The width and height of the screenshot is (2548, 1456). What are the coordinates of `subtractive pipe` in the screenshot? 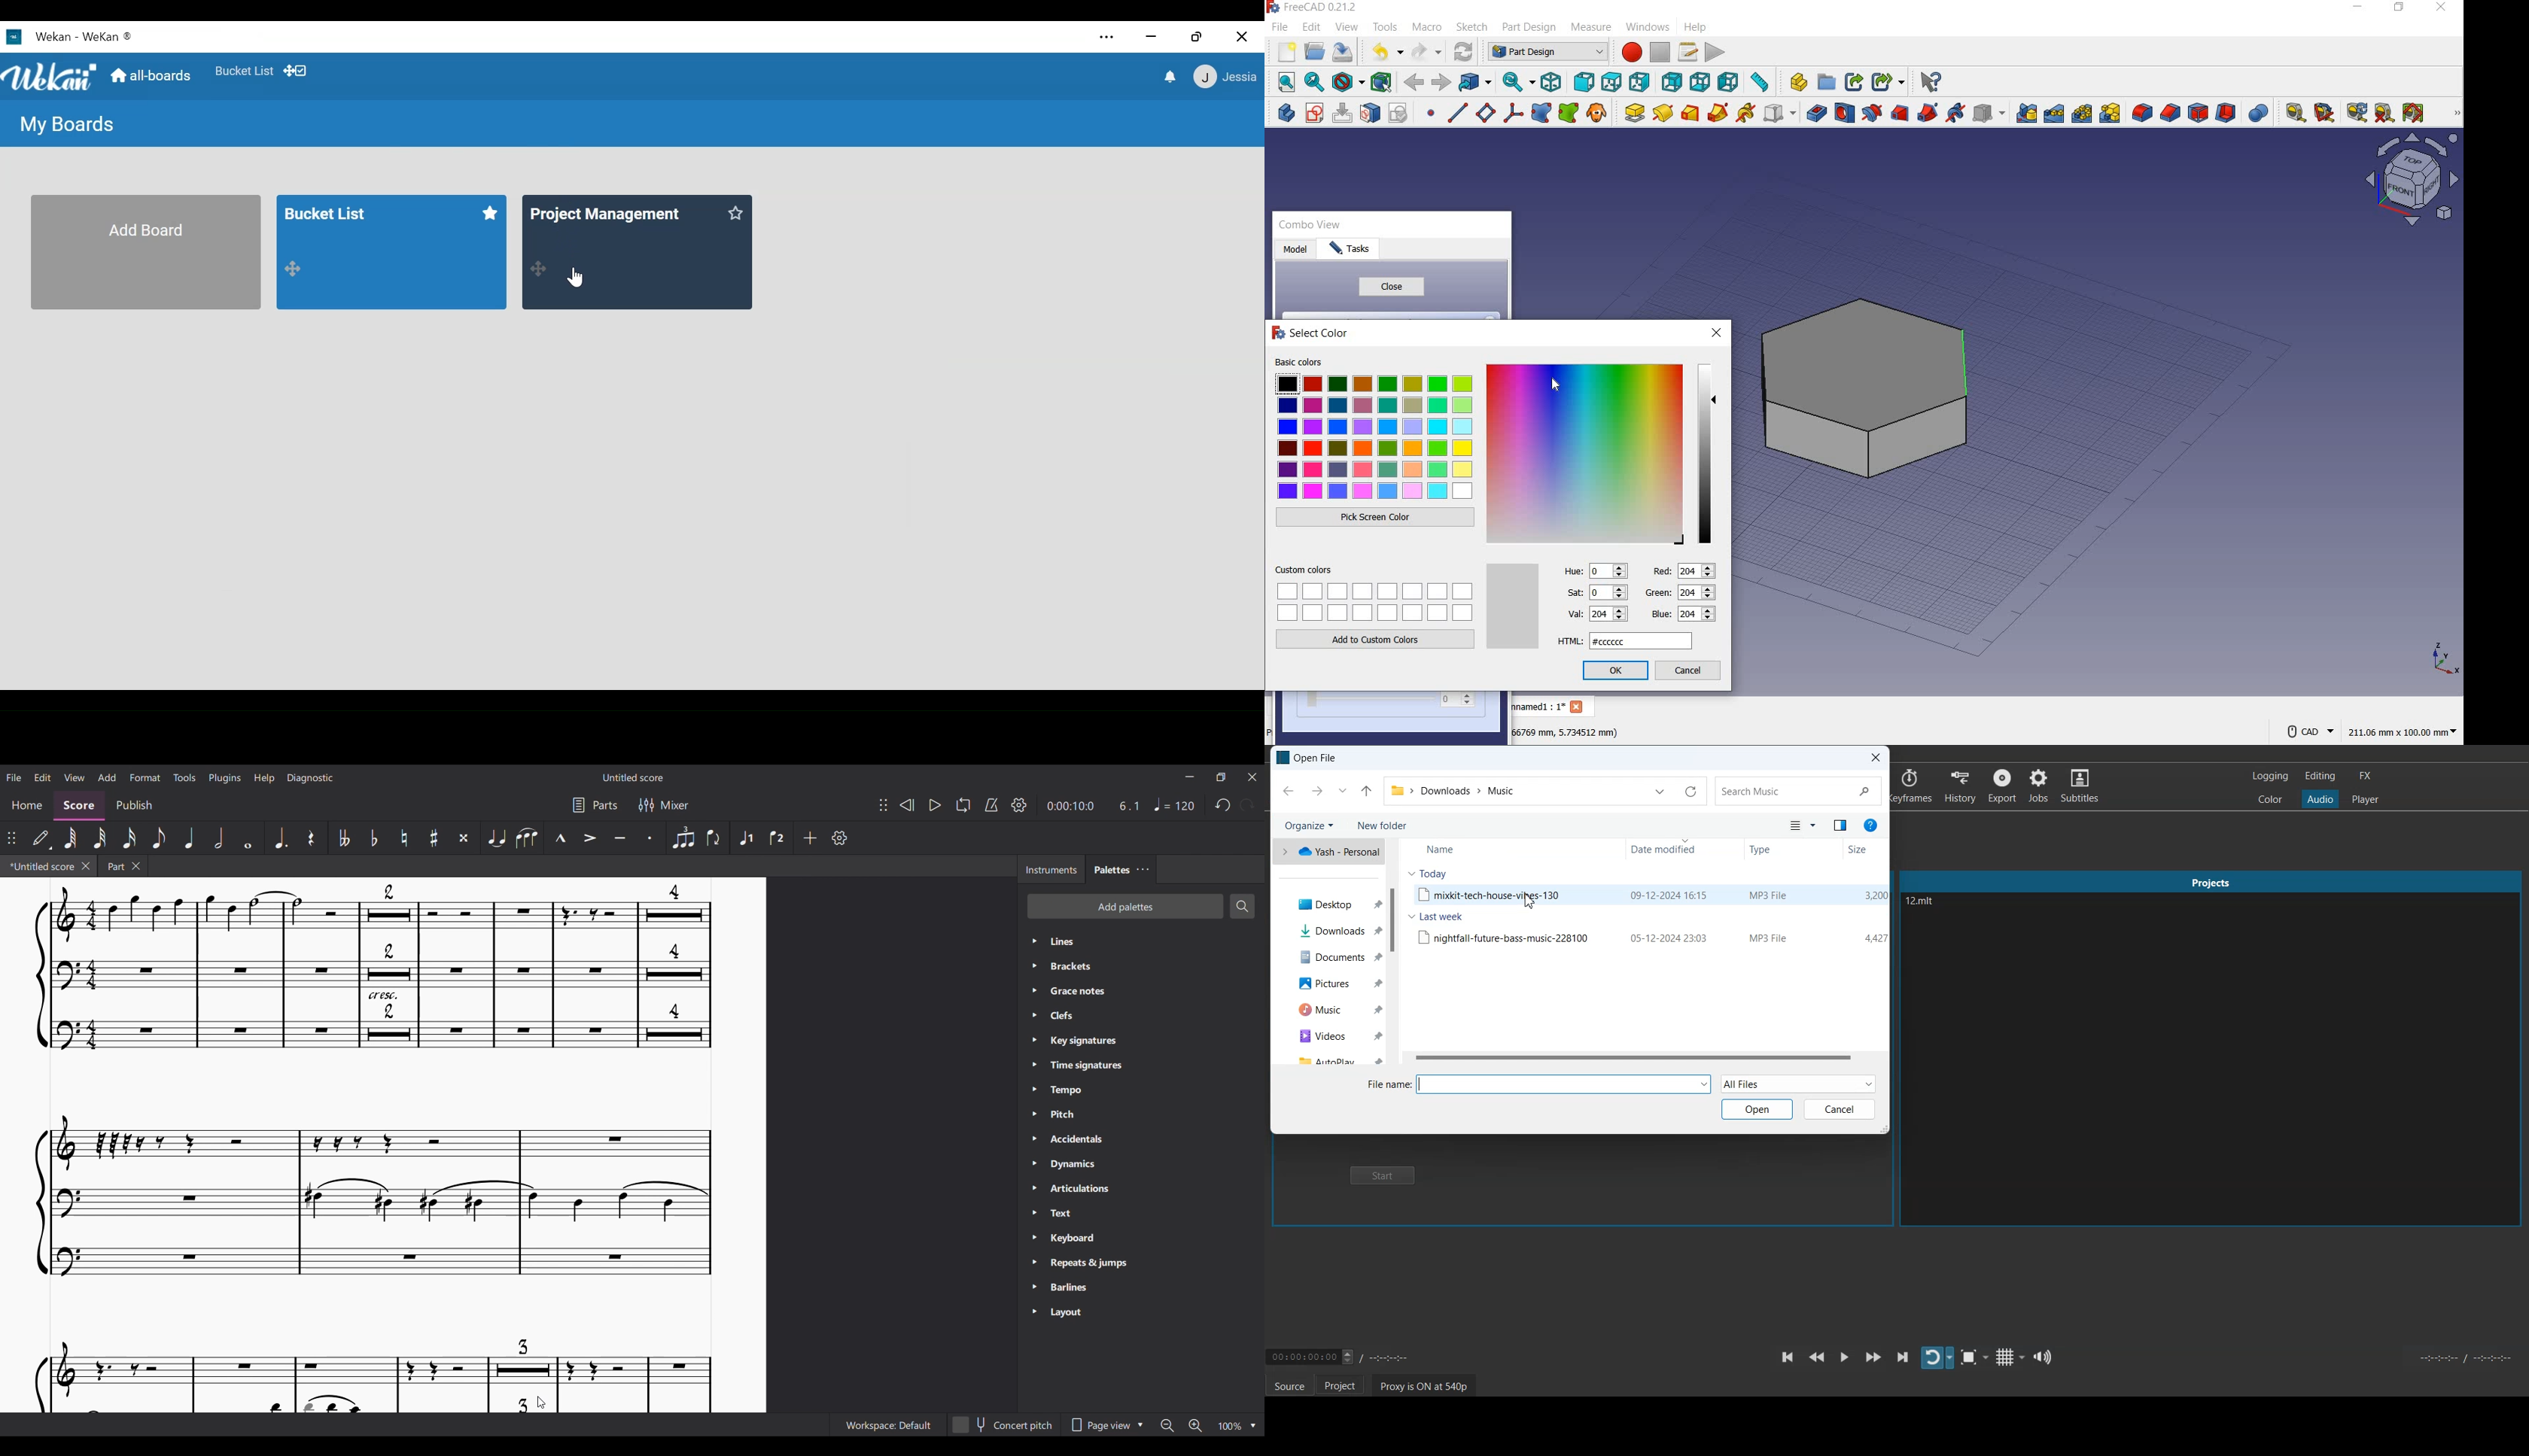 It's located at (1928, 113).